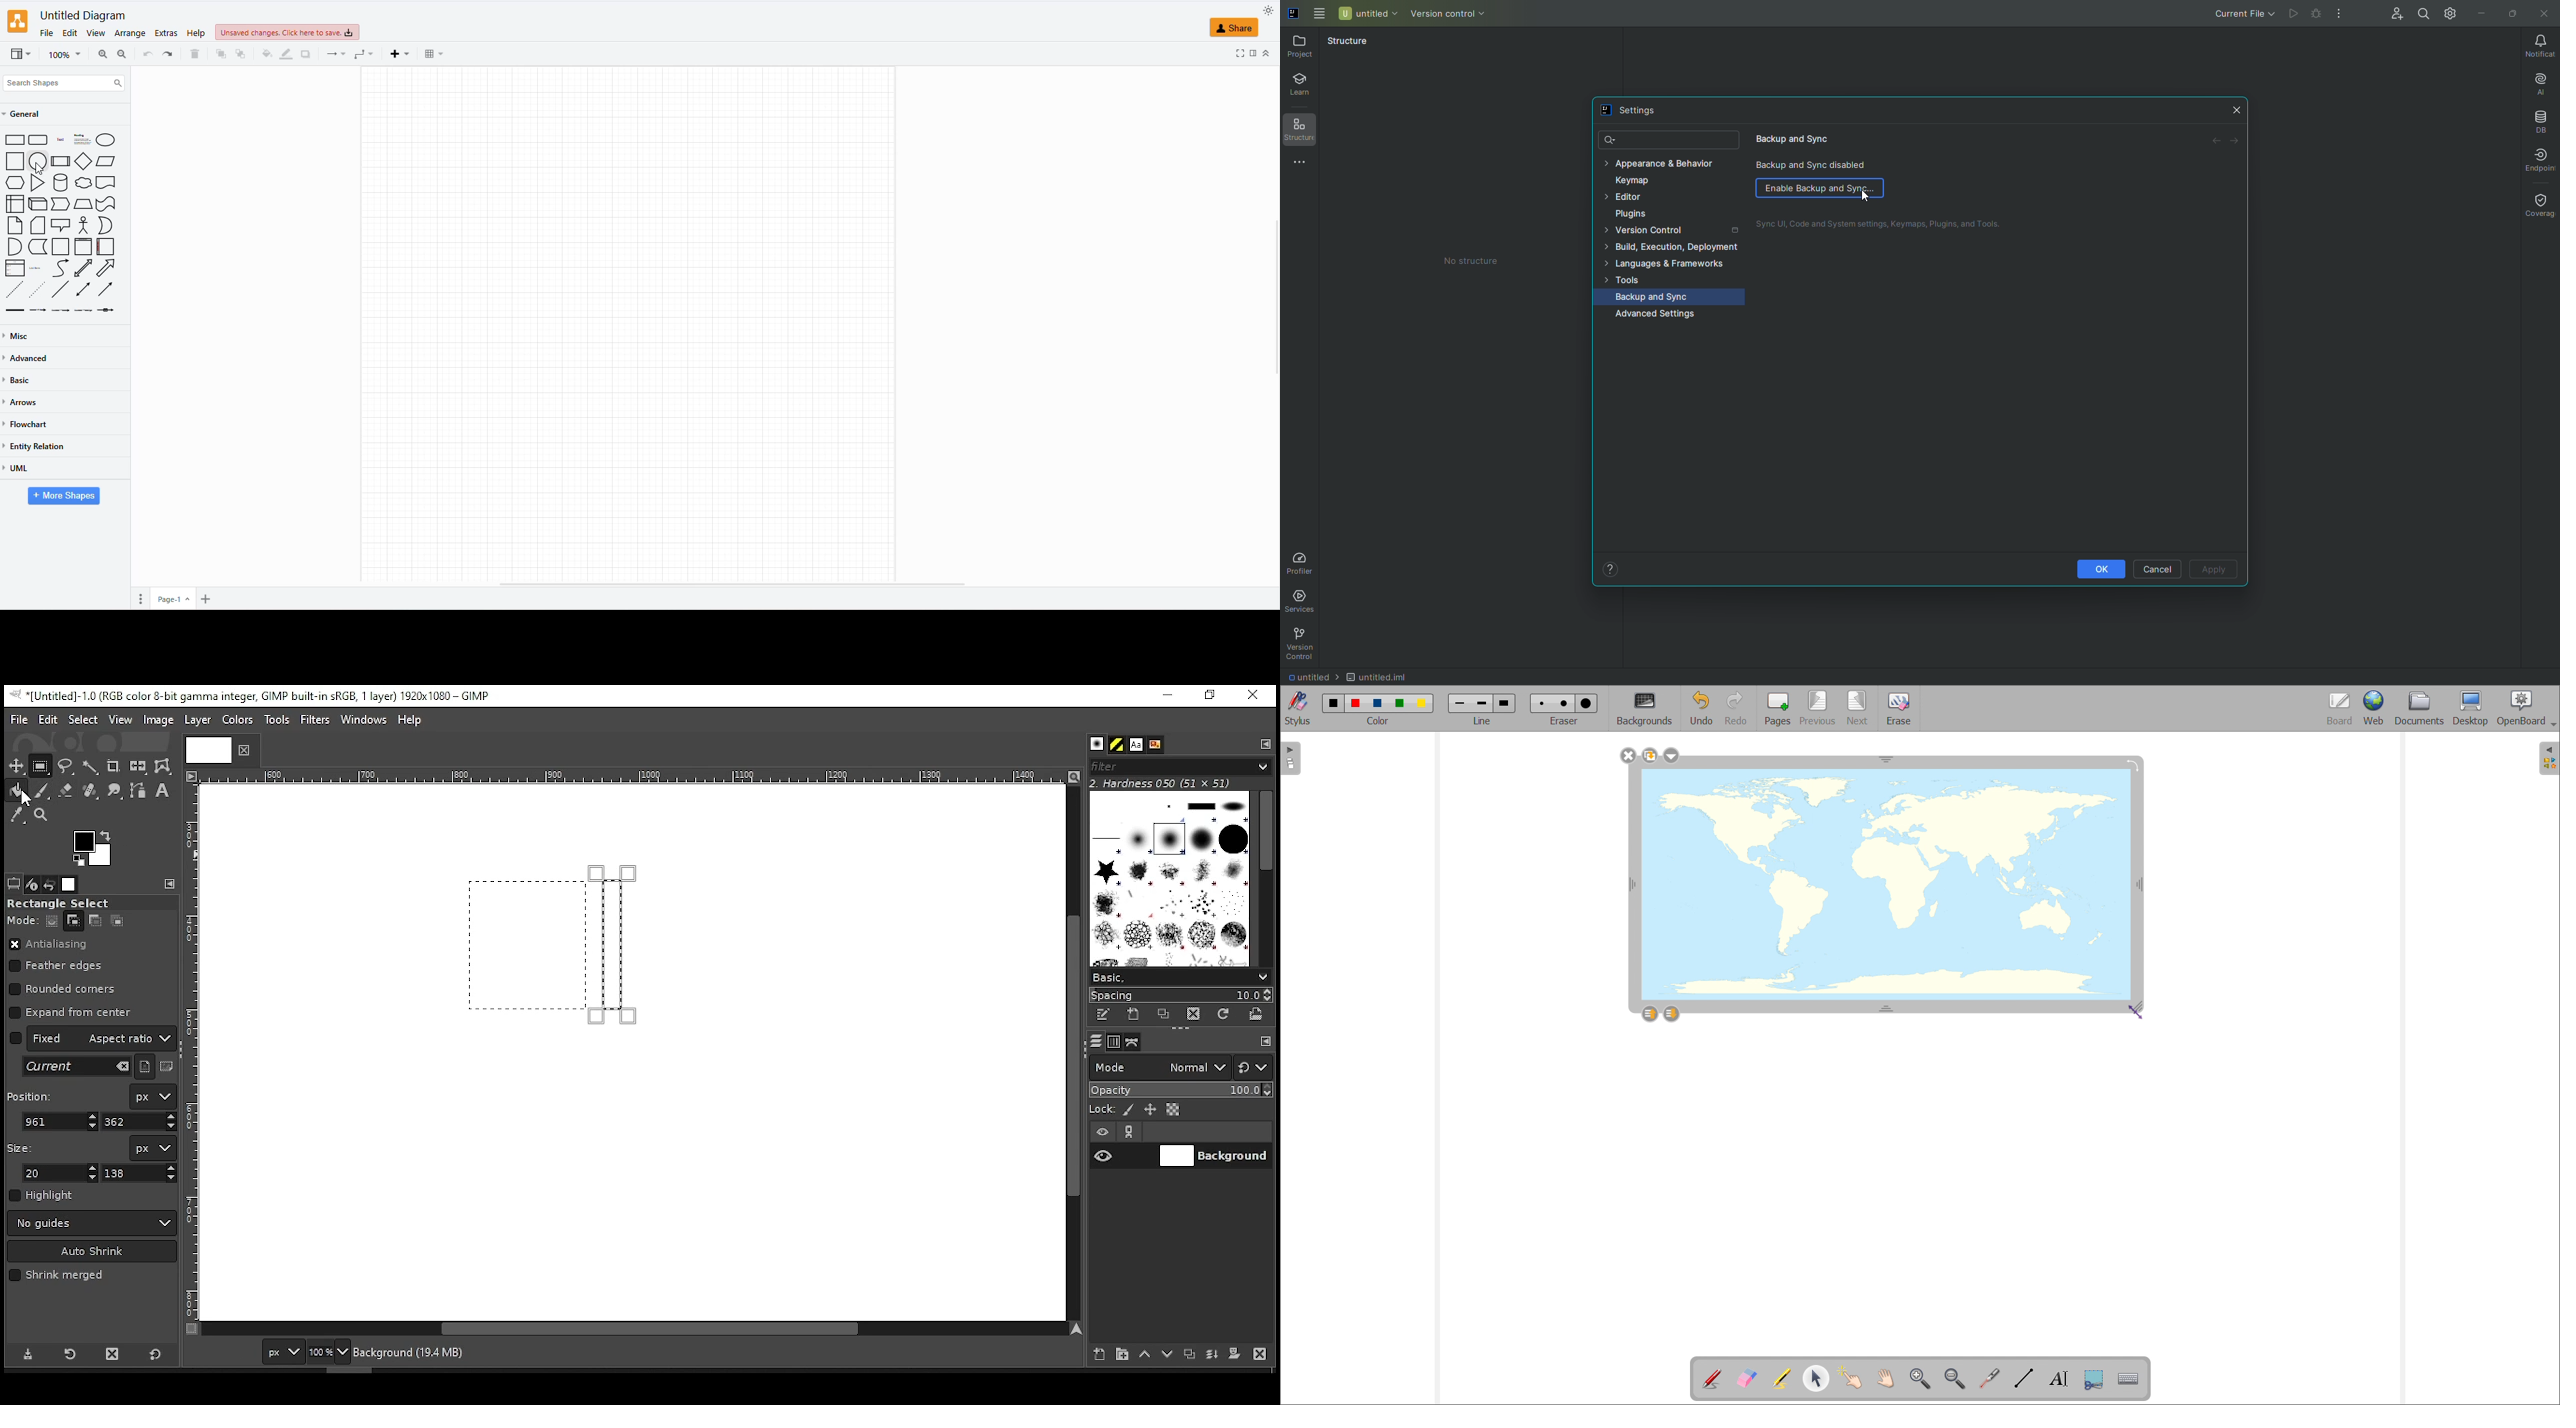  Describe the element at coordinates (166, 54) in the screenshot. I see `REDO` at that location.